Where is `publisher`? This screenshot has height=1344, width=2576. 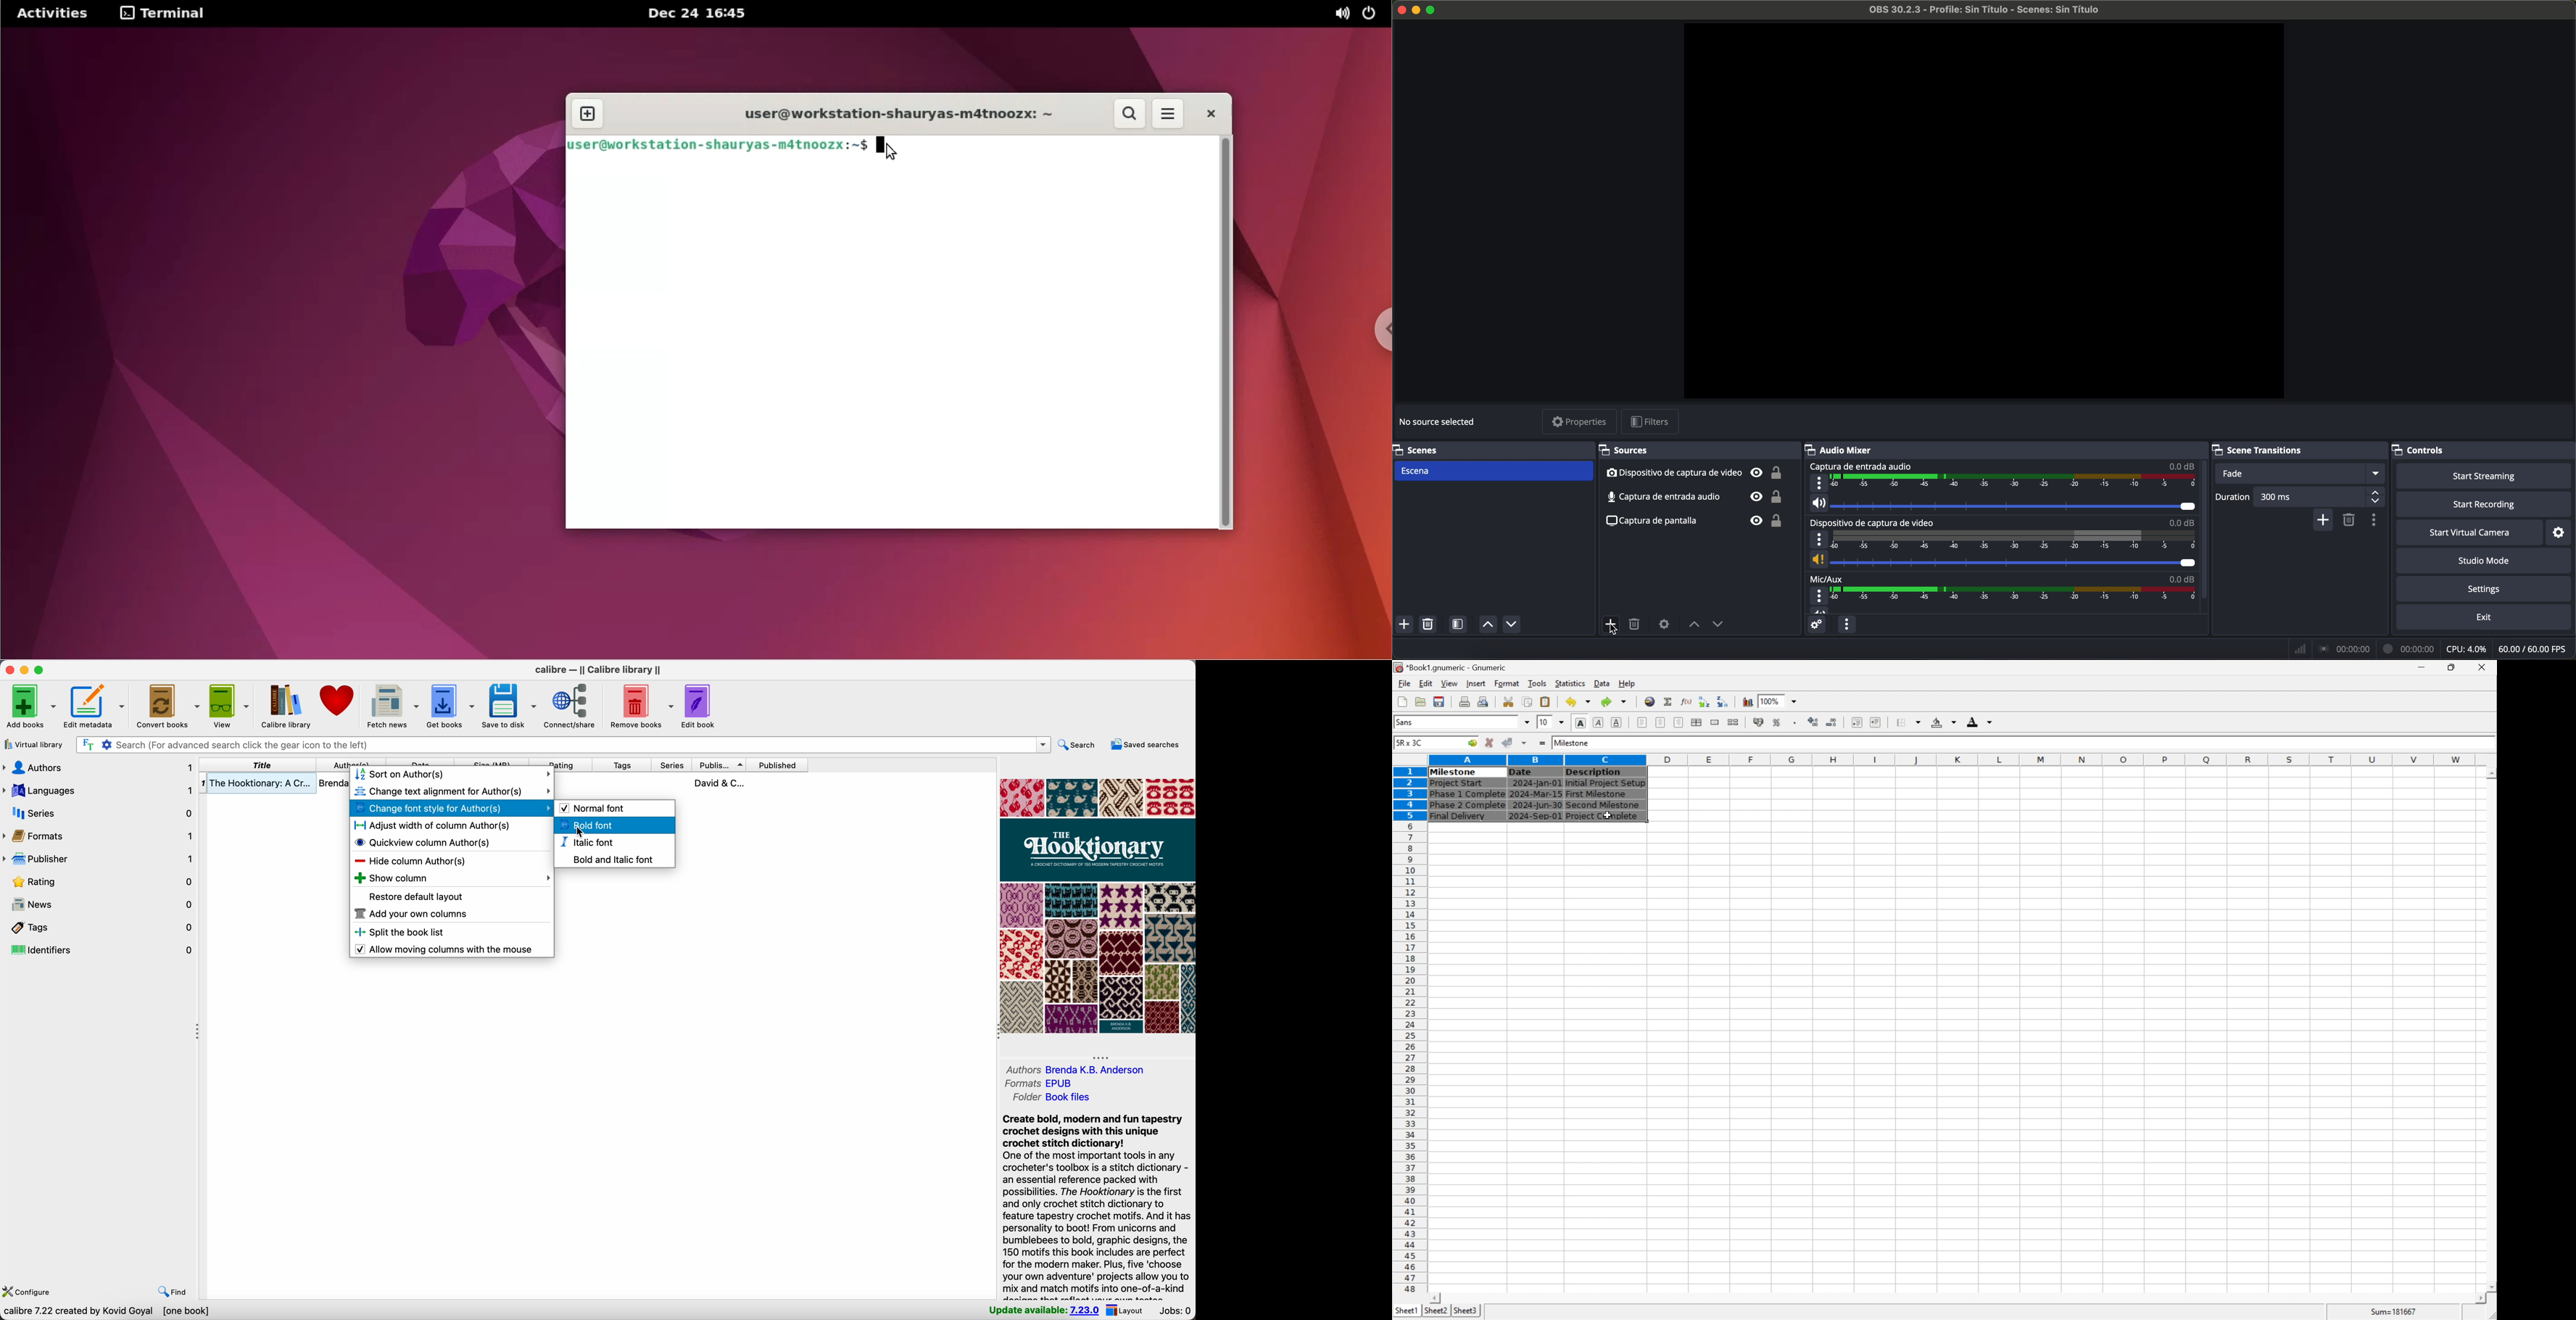
publisher is located at coordinates (720, 765).